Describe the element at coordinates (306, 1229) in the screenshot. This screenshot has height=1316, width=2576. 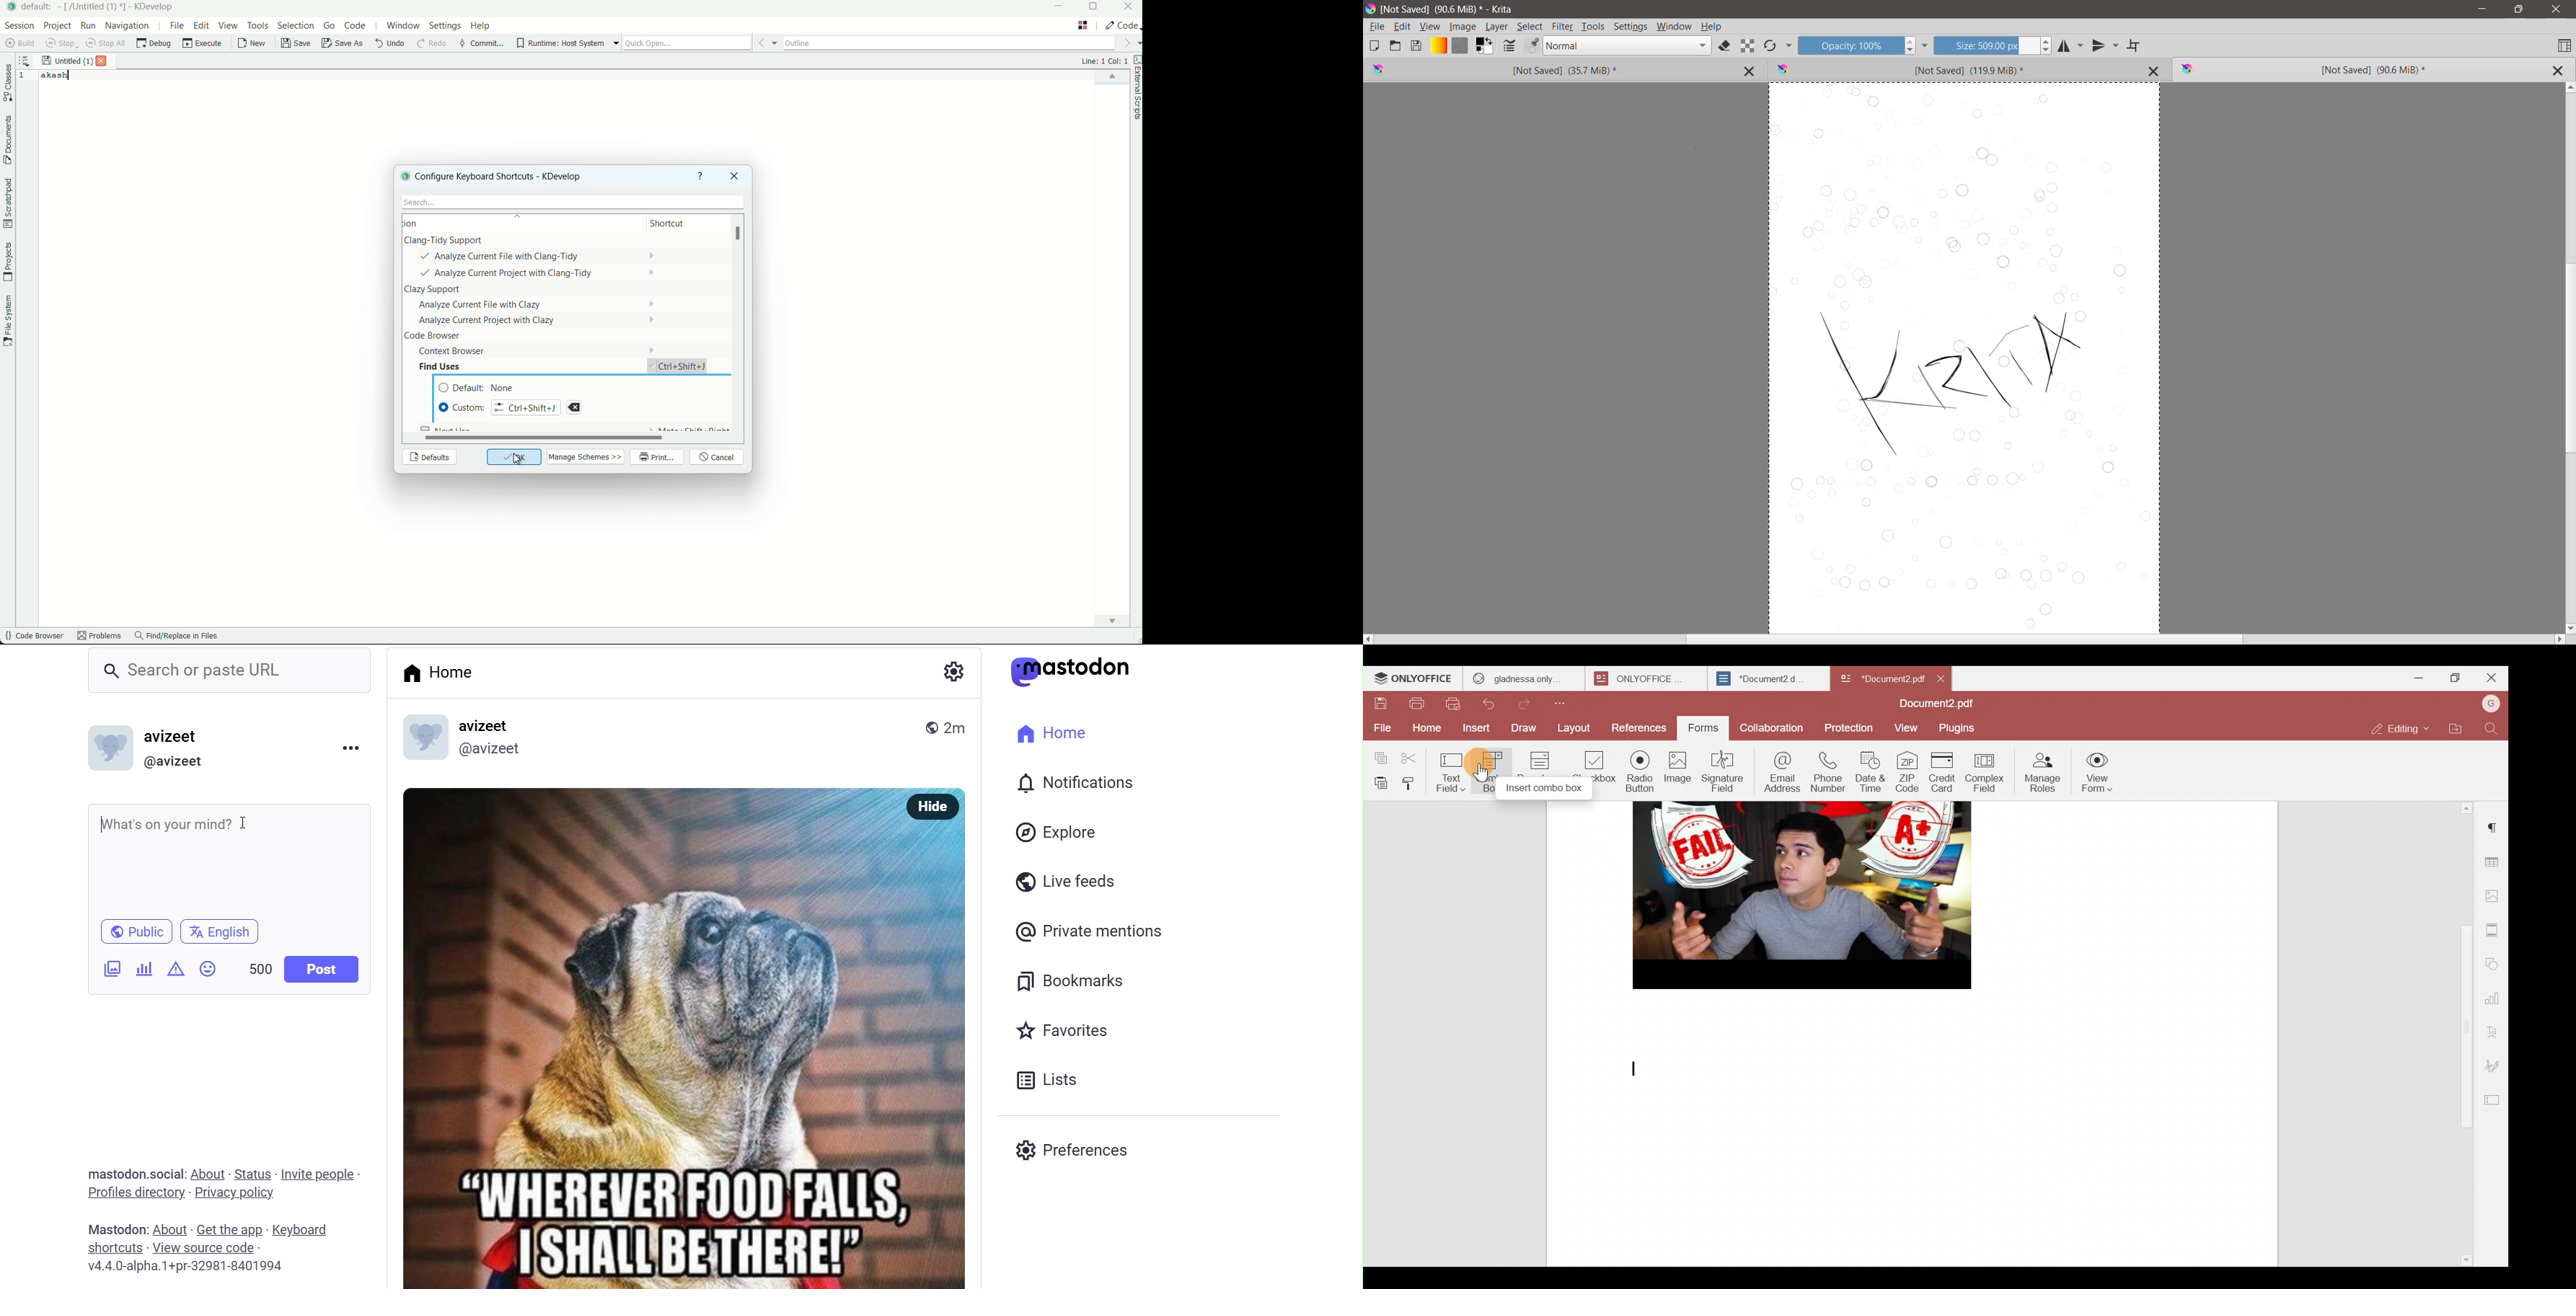
I see `keyboard` at that location.